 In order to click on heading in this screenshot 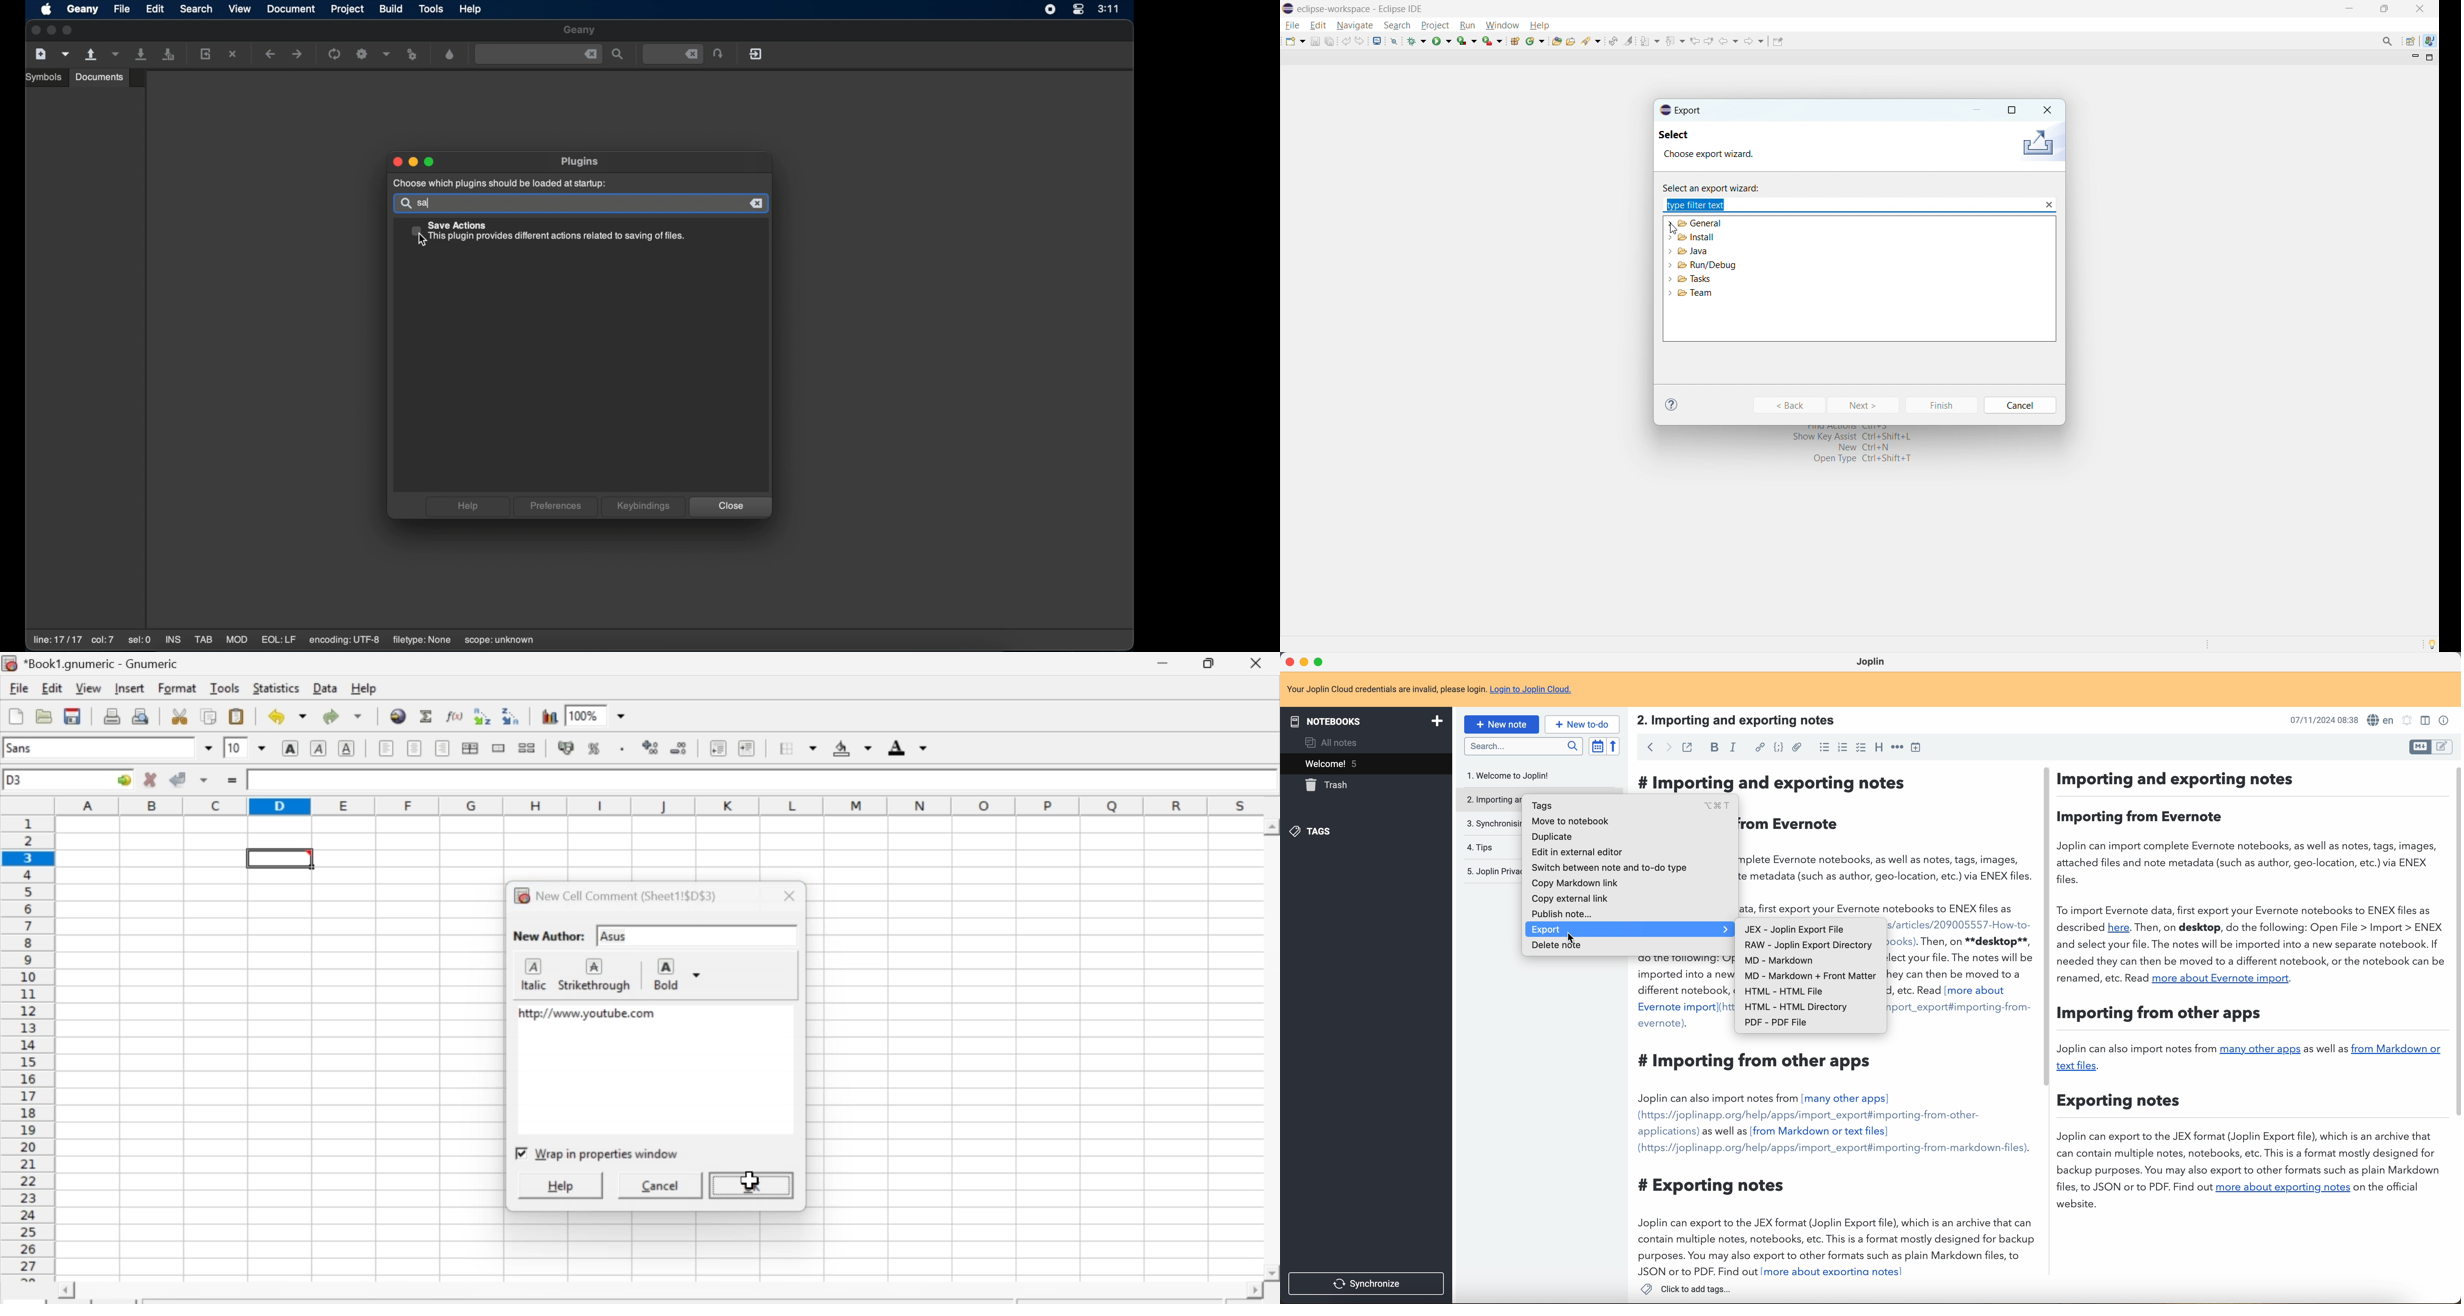, I will do `click(1879, 748)`.